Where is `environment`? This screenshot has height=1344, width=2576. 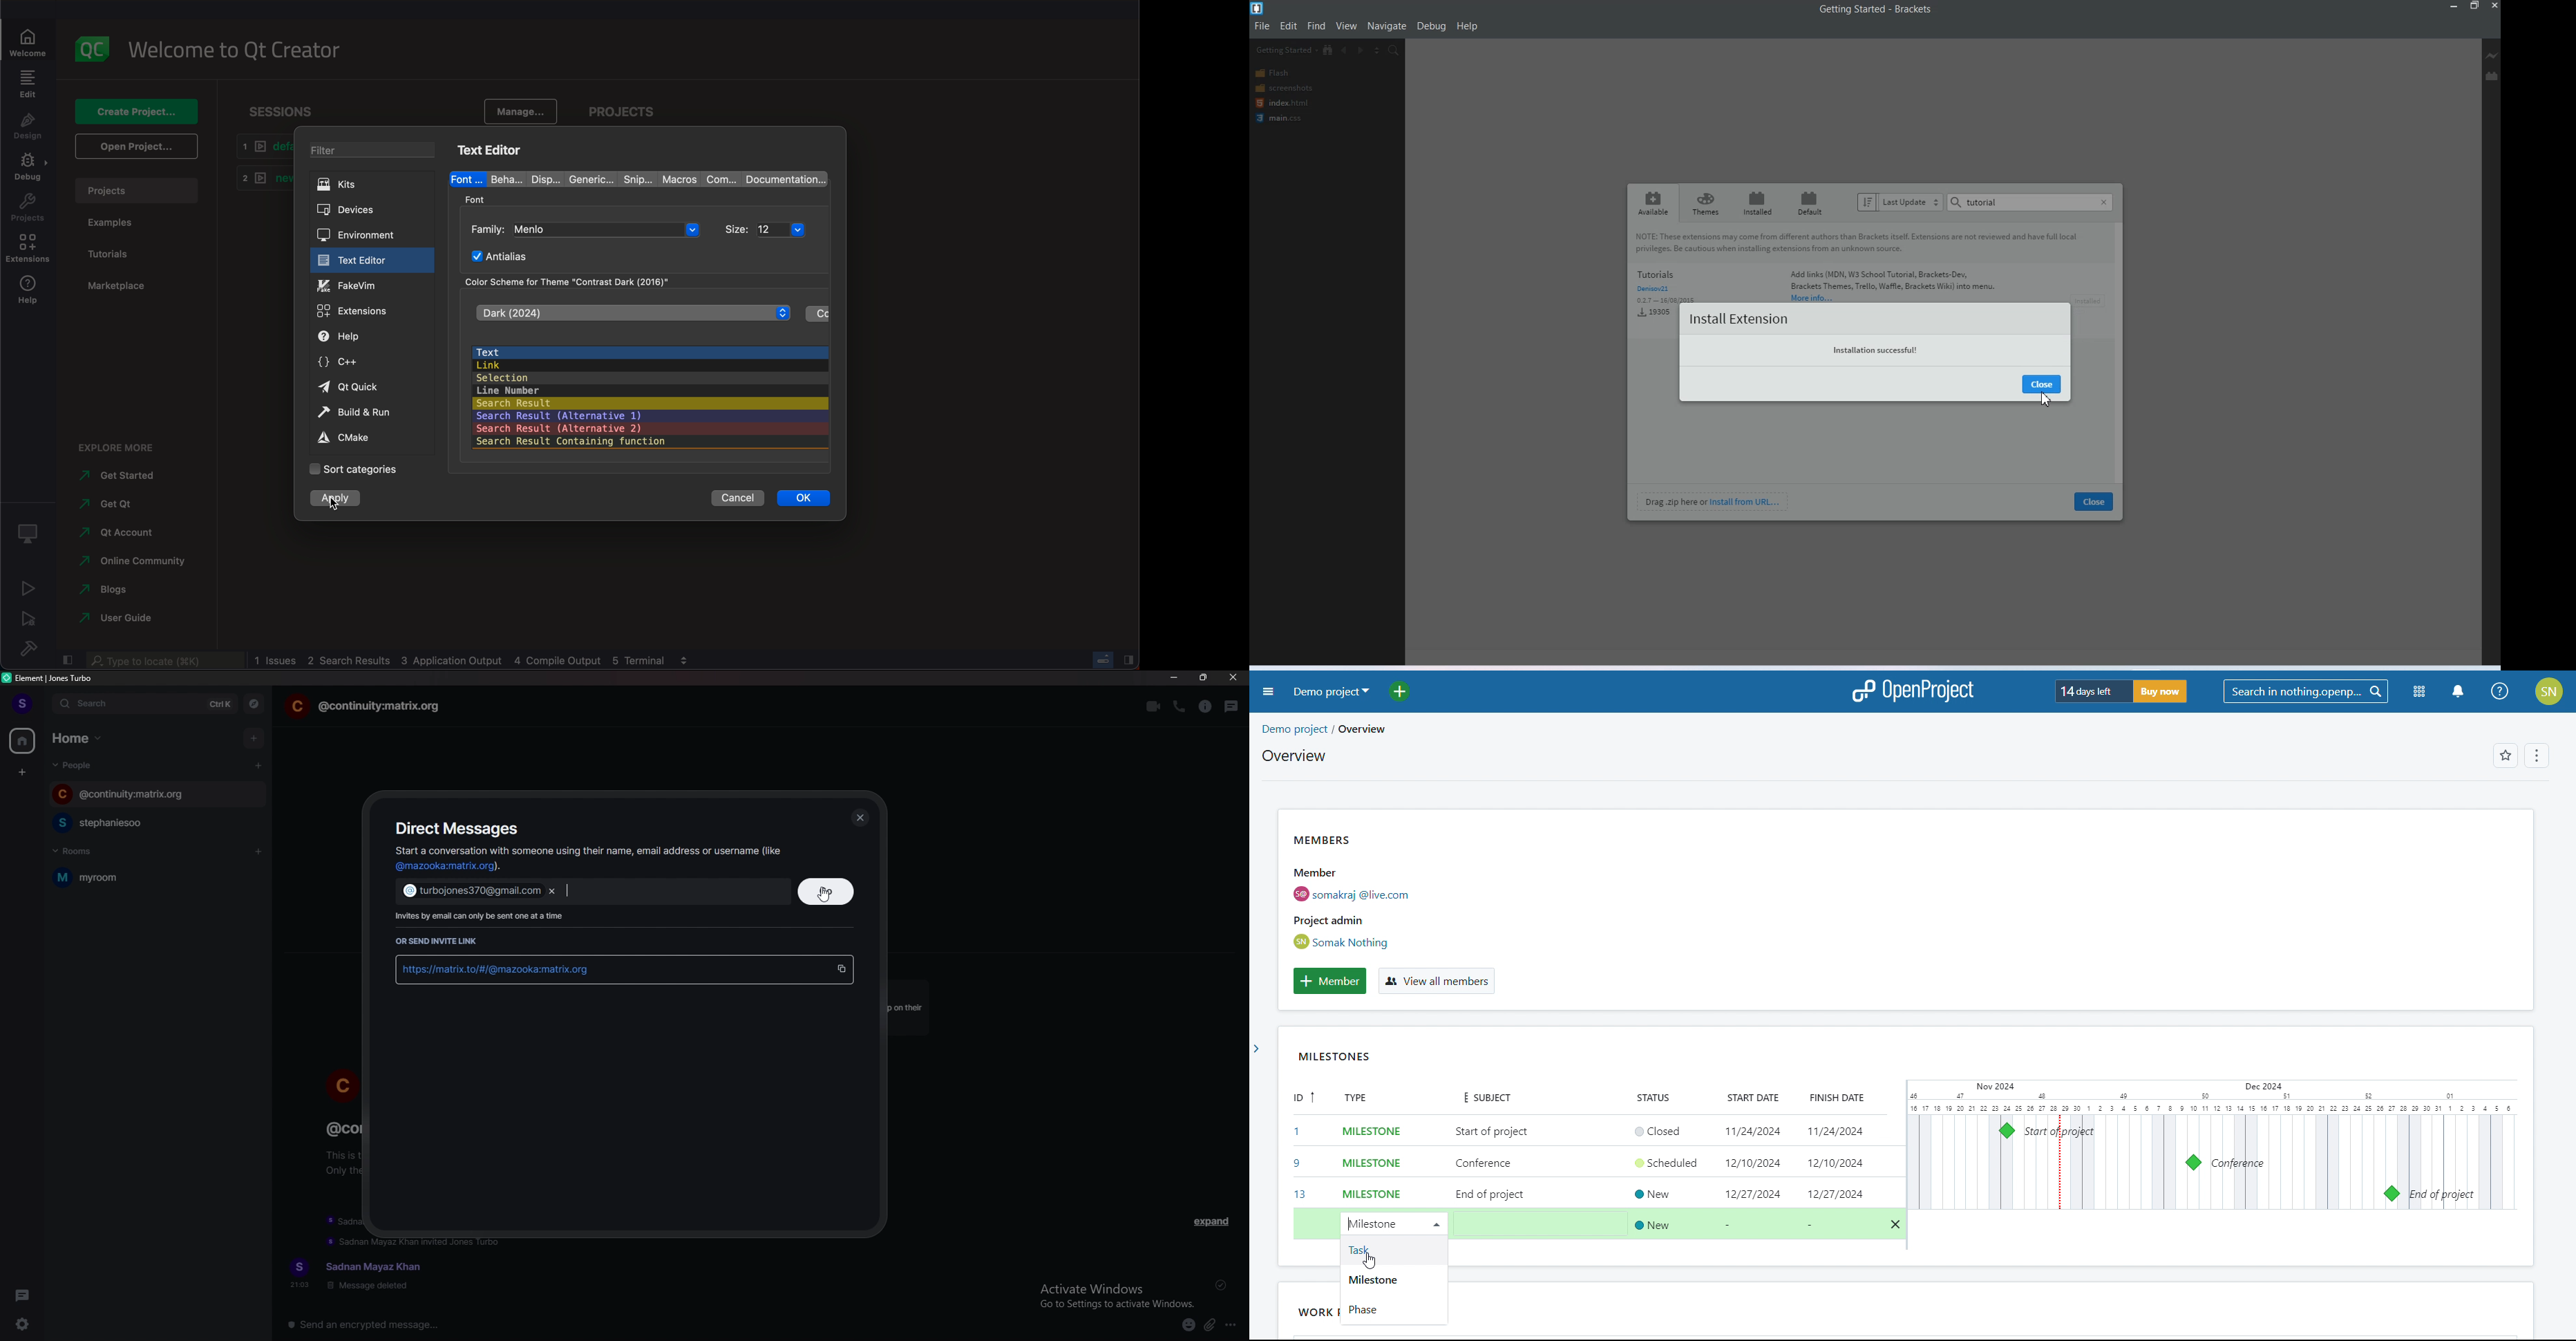 environment is located at coordinates (372, 234).